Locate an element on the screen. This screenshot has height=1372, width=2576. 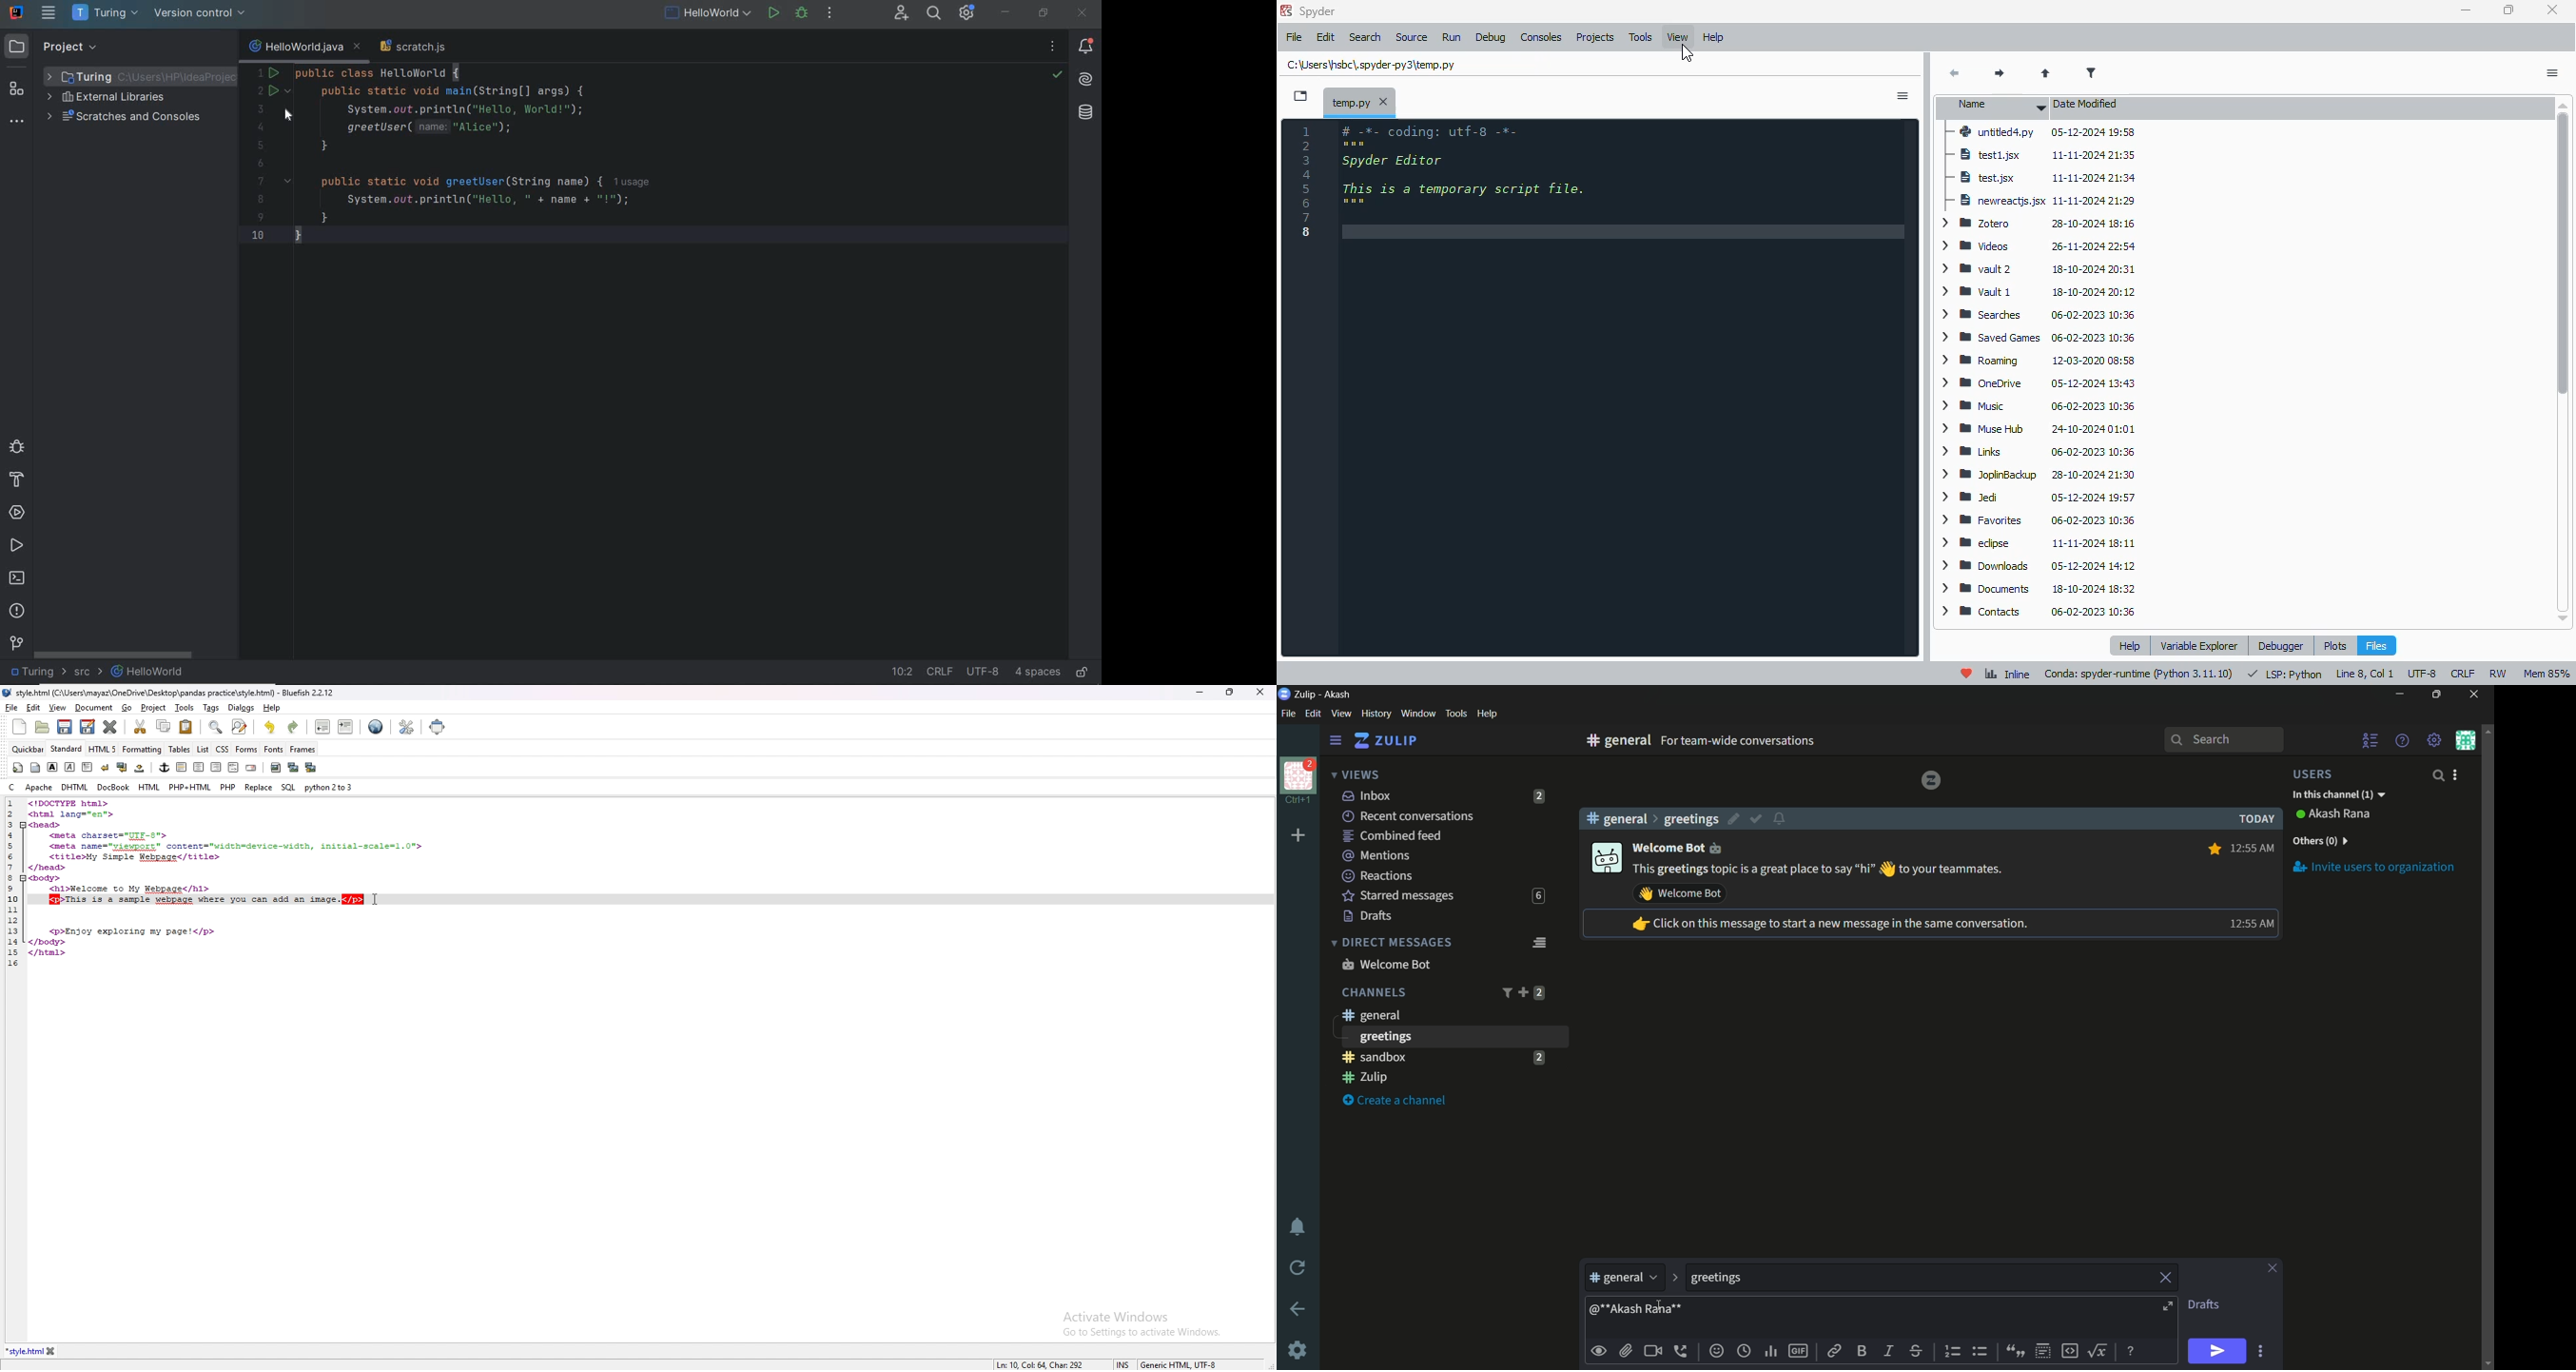
help is located at coordinates (273, 708).